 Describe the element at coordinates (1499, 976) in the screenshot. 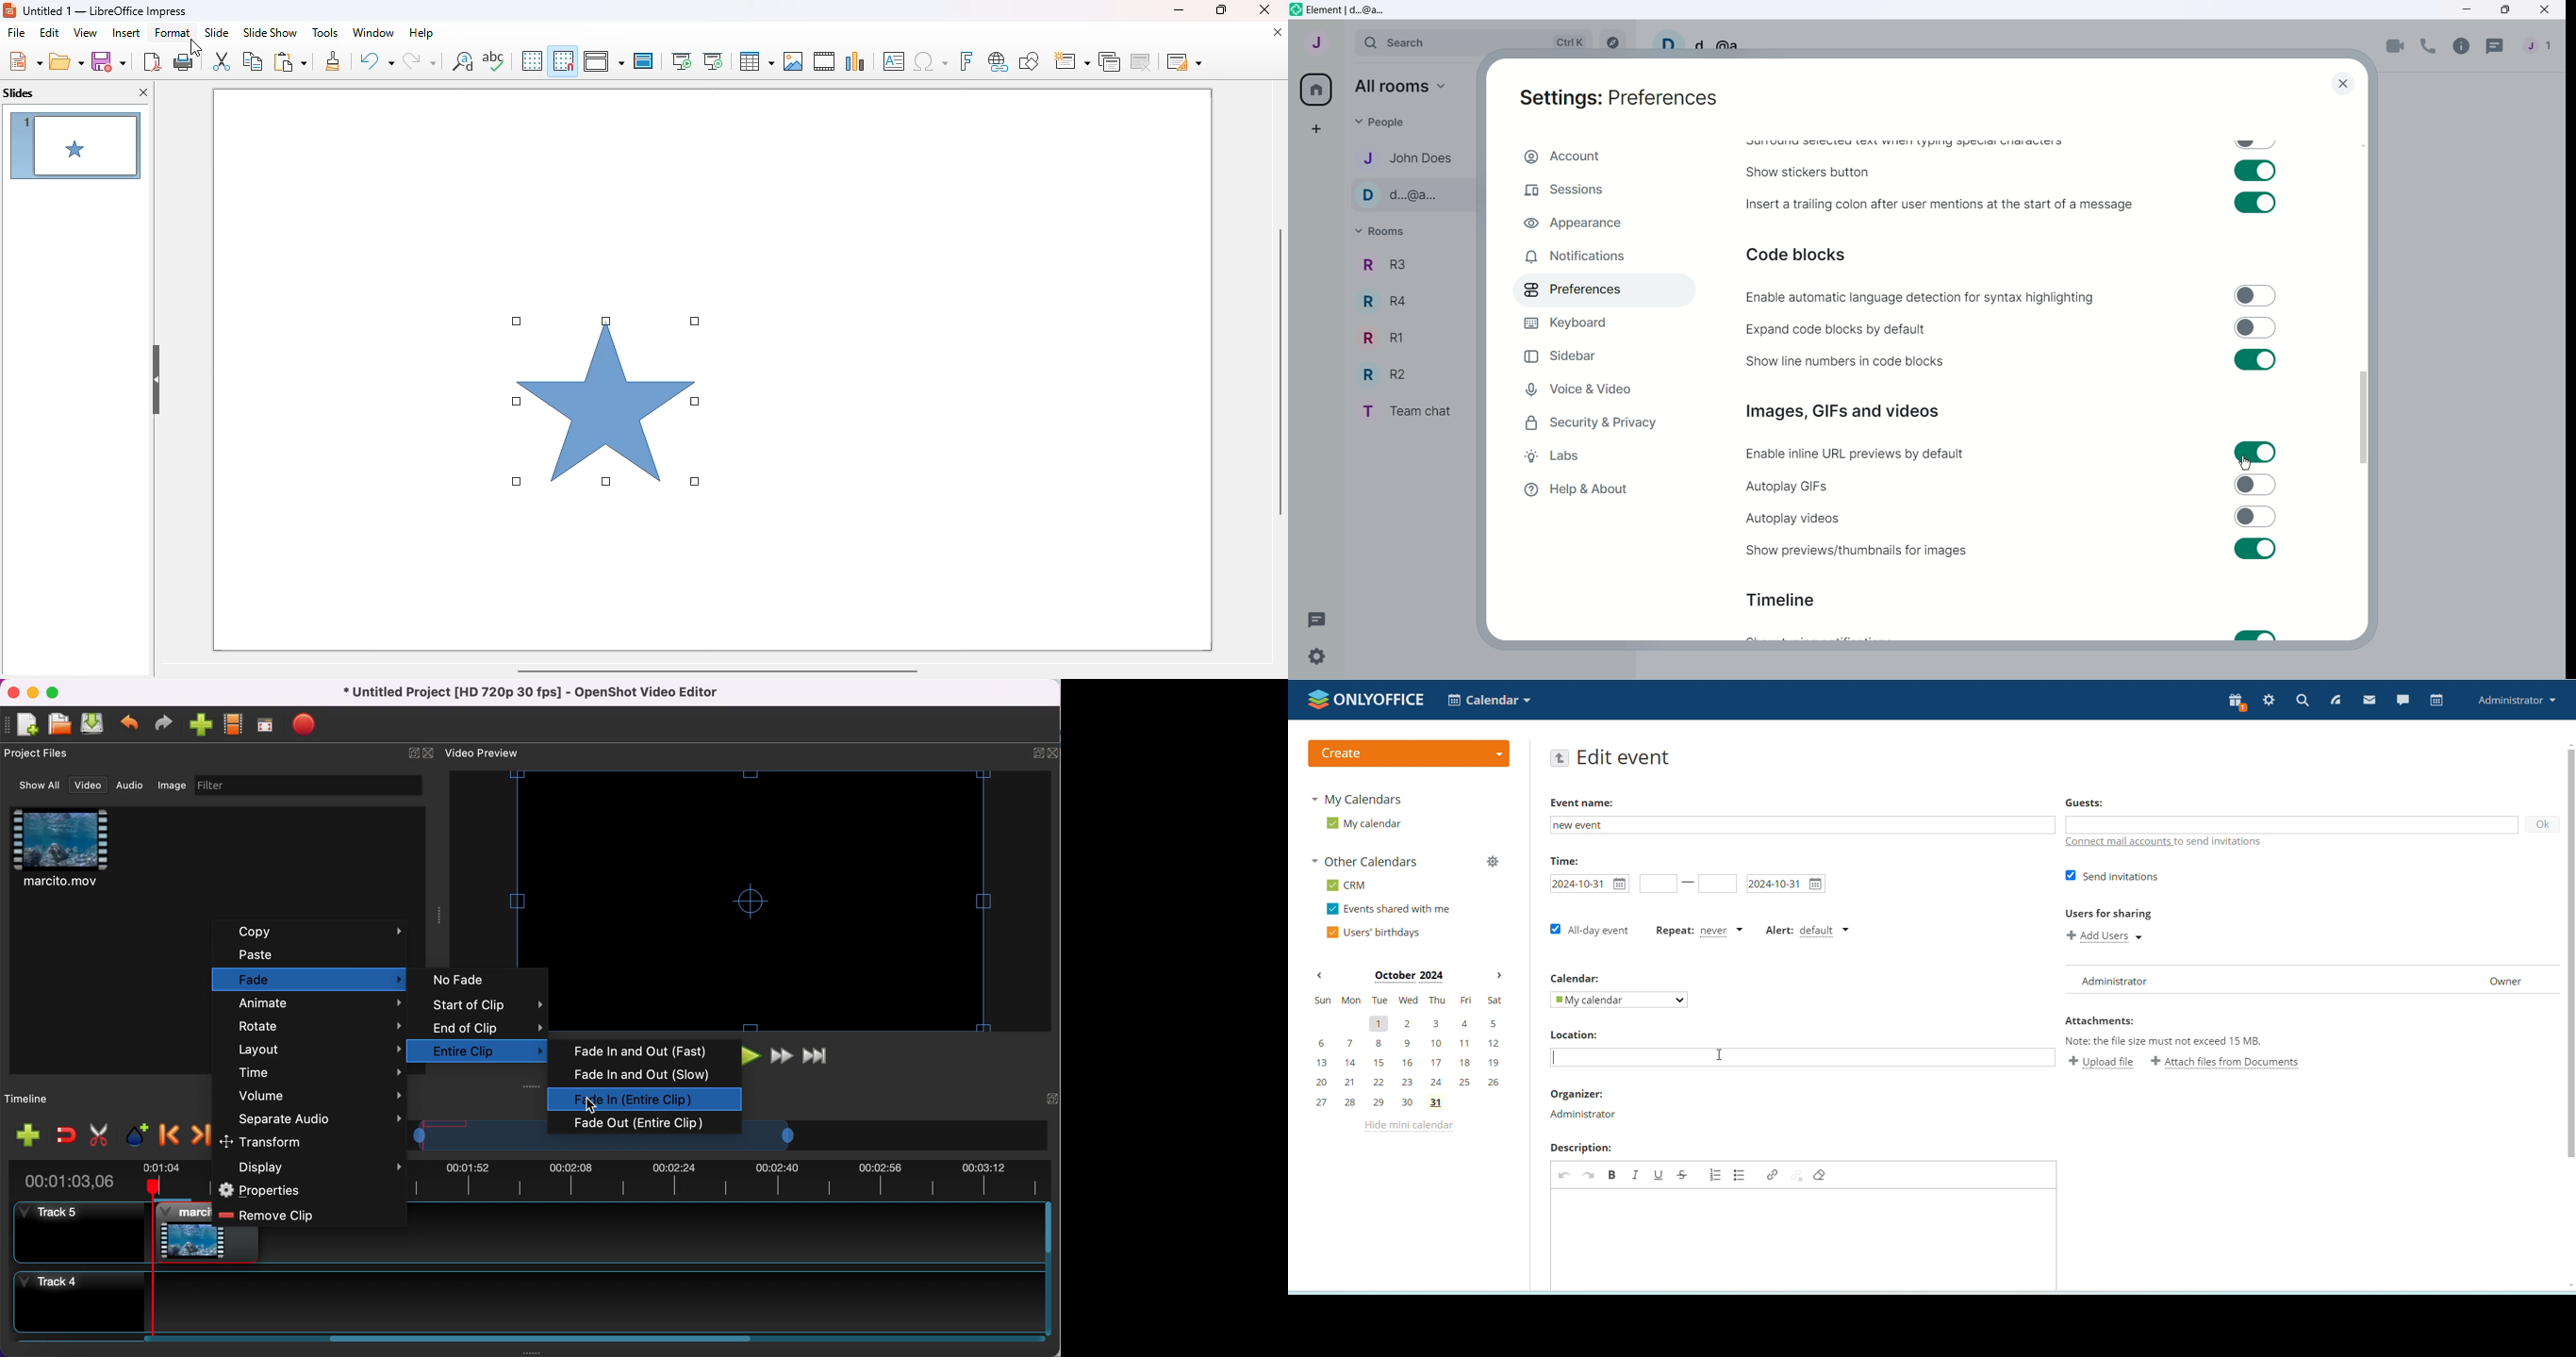

I see `next month` at that location.